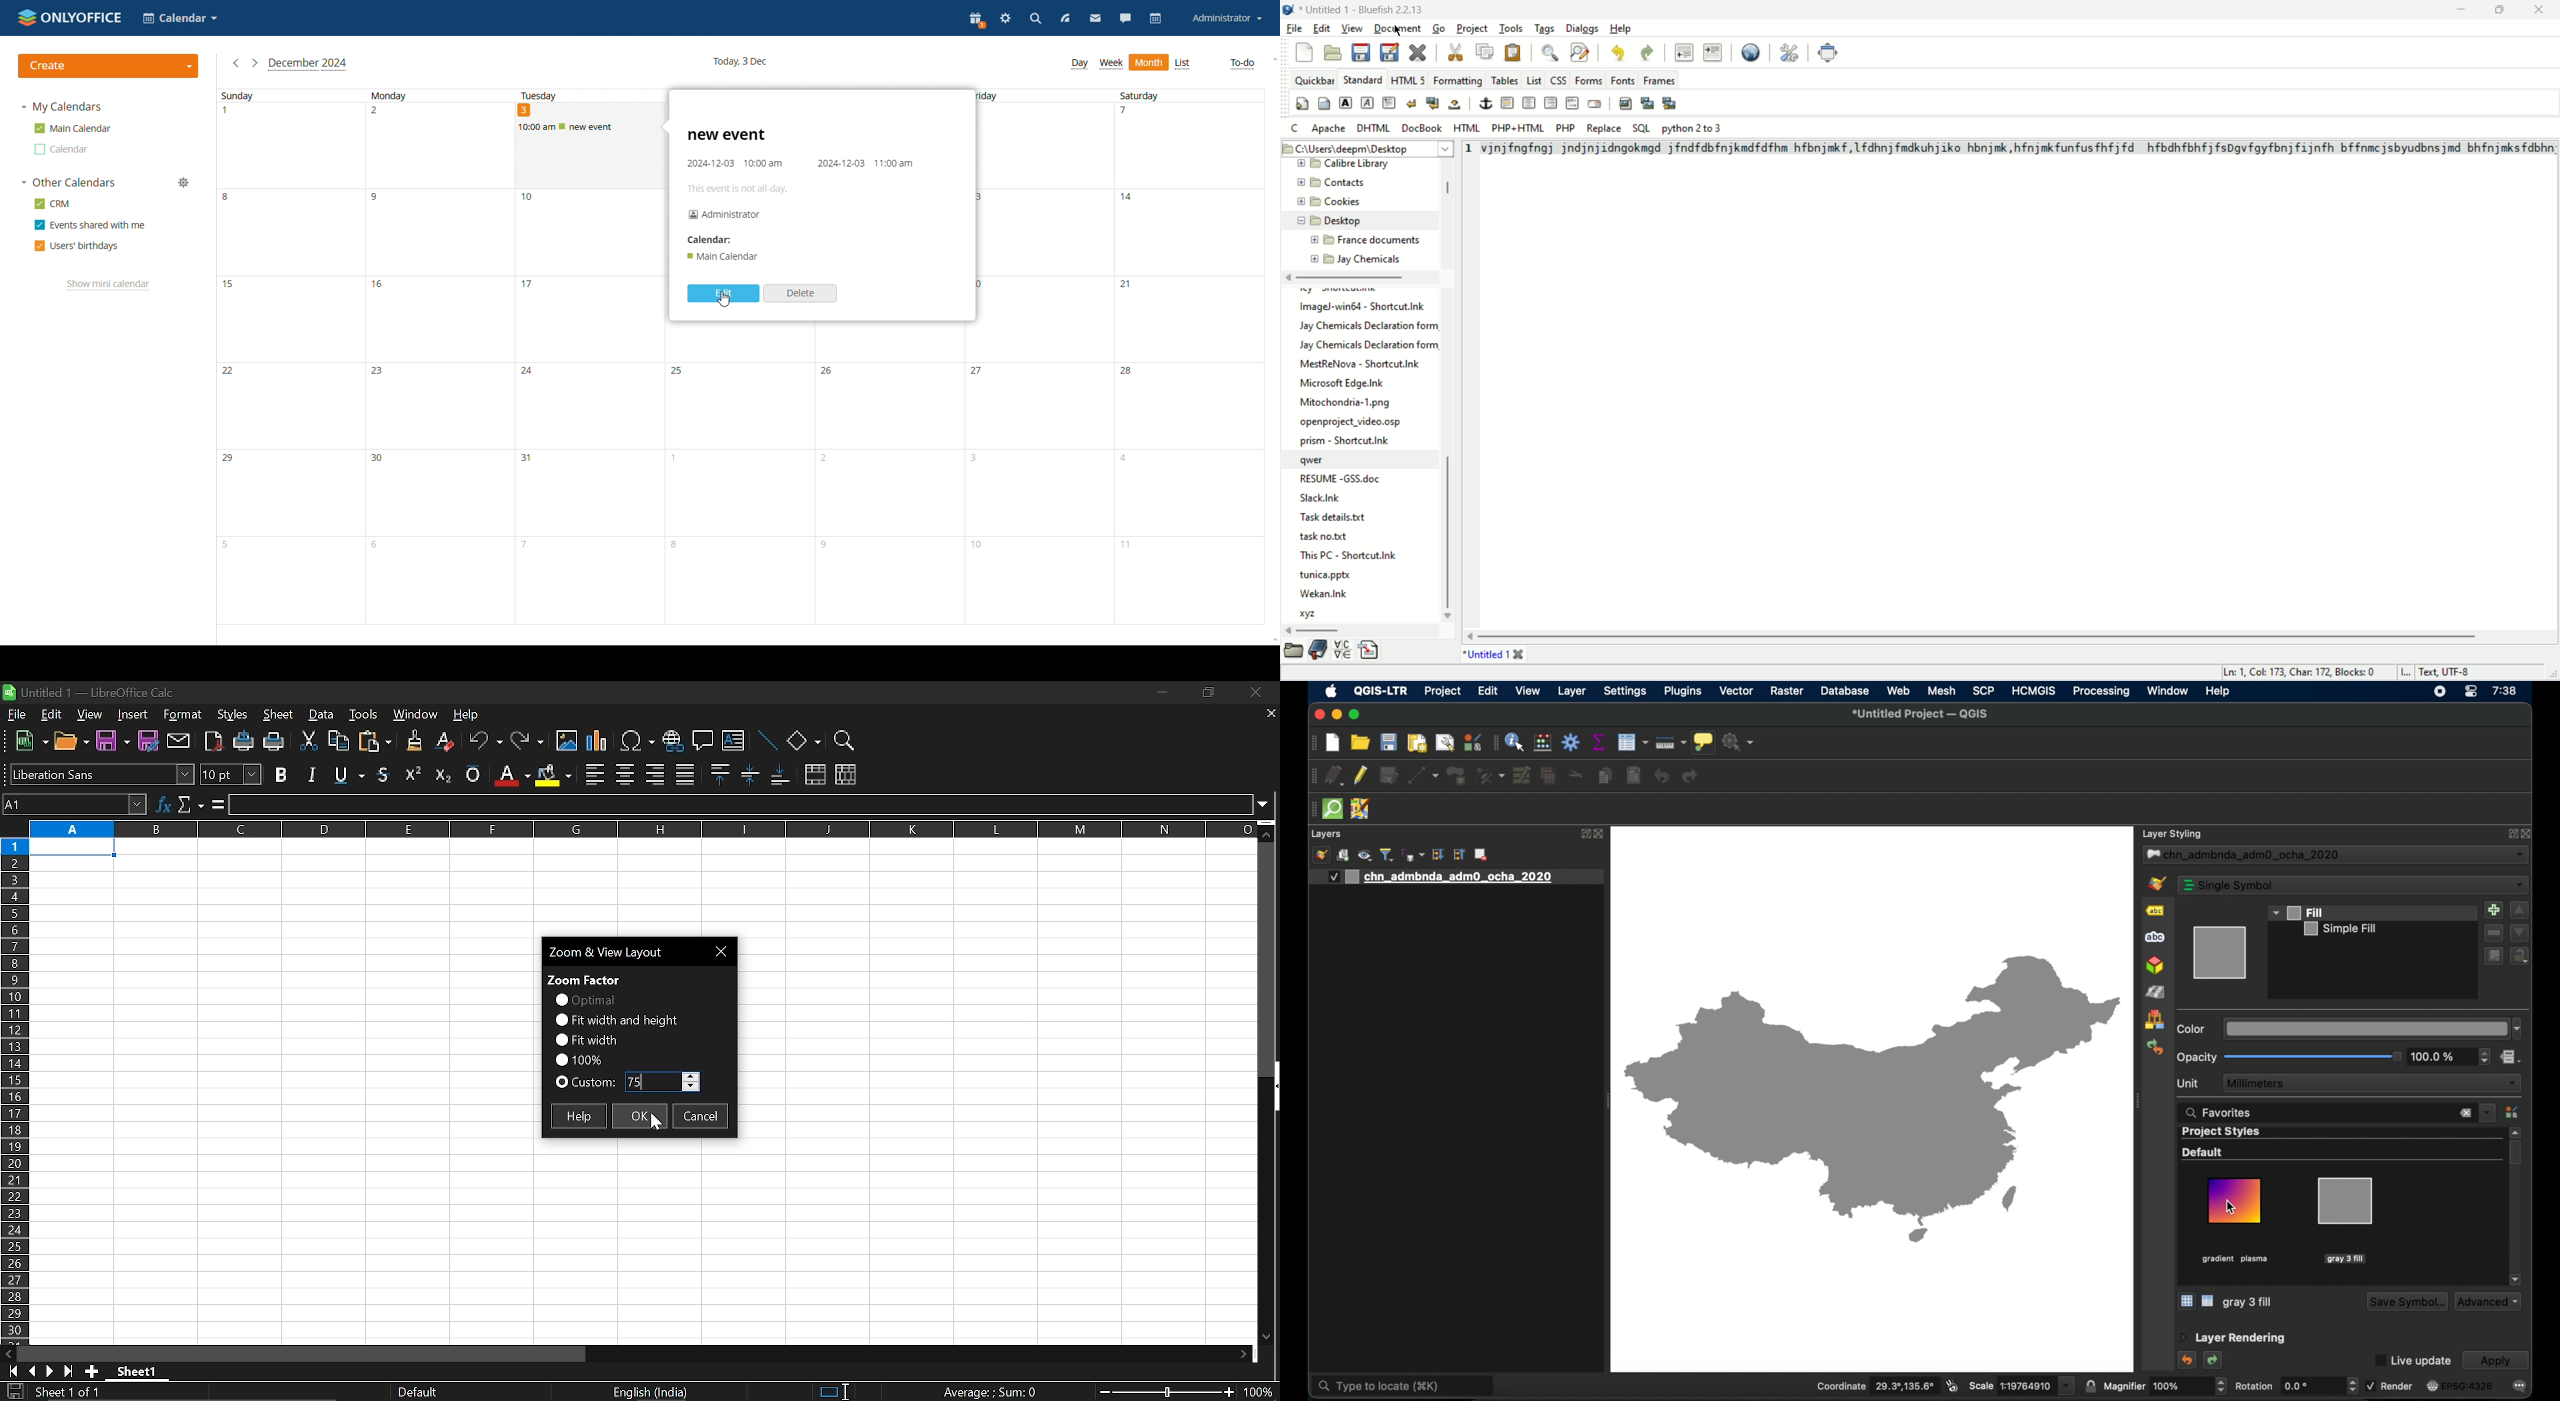 The image size is (2576, 1428). I want to click on add, so click(2494, 910).